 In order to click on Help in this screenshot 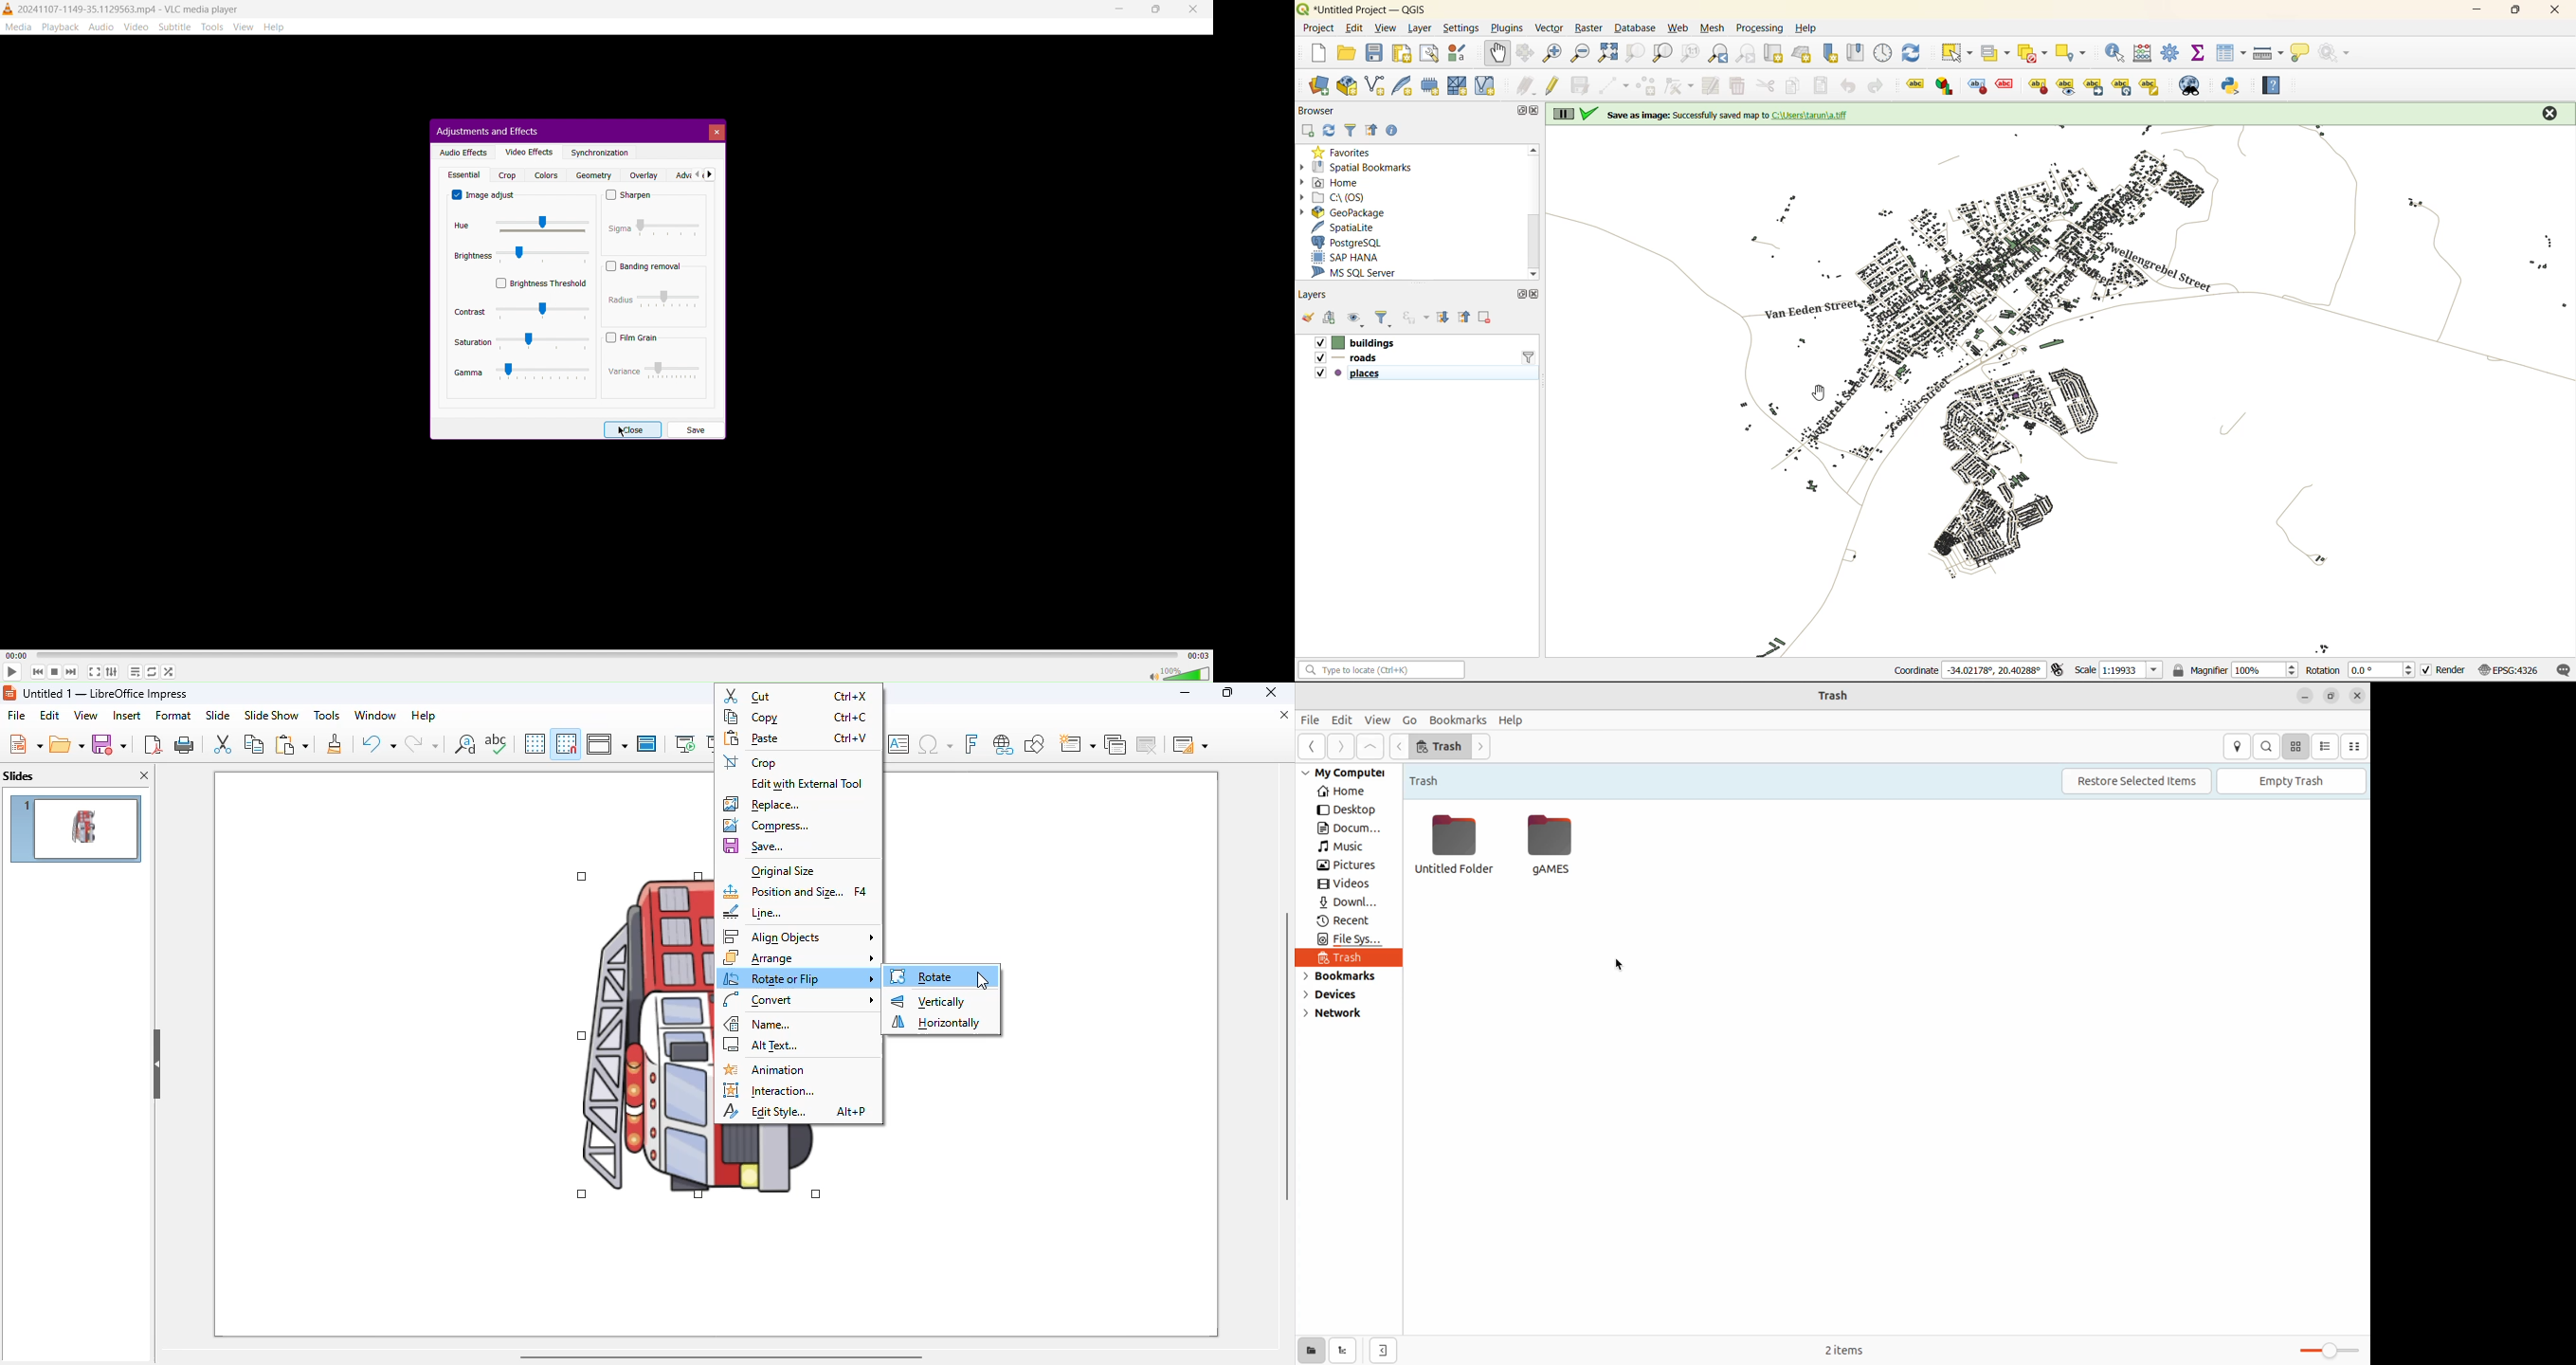, I will do `click(279, 27)`.